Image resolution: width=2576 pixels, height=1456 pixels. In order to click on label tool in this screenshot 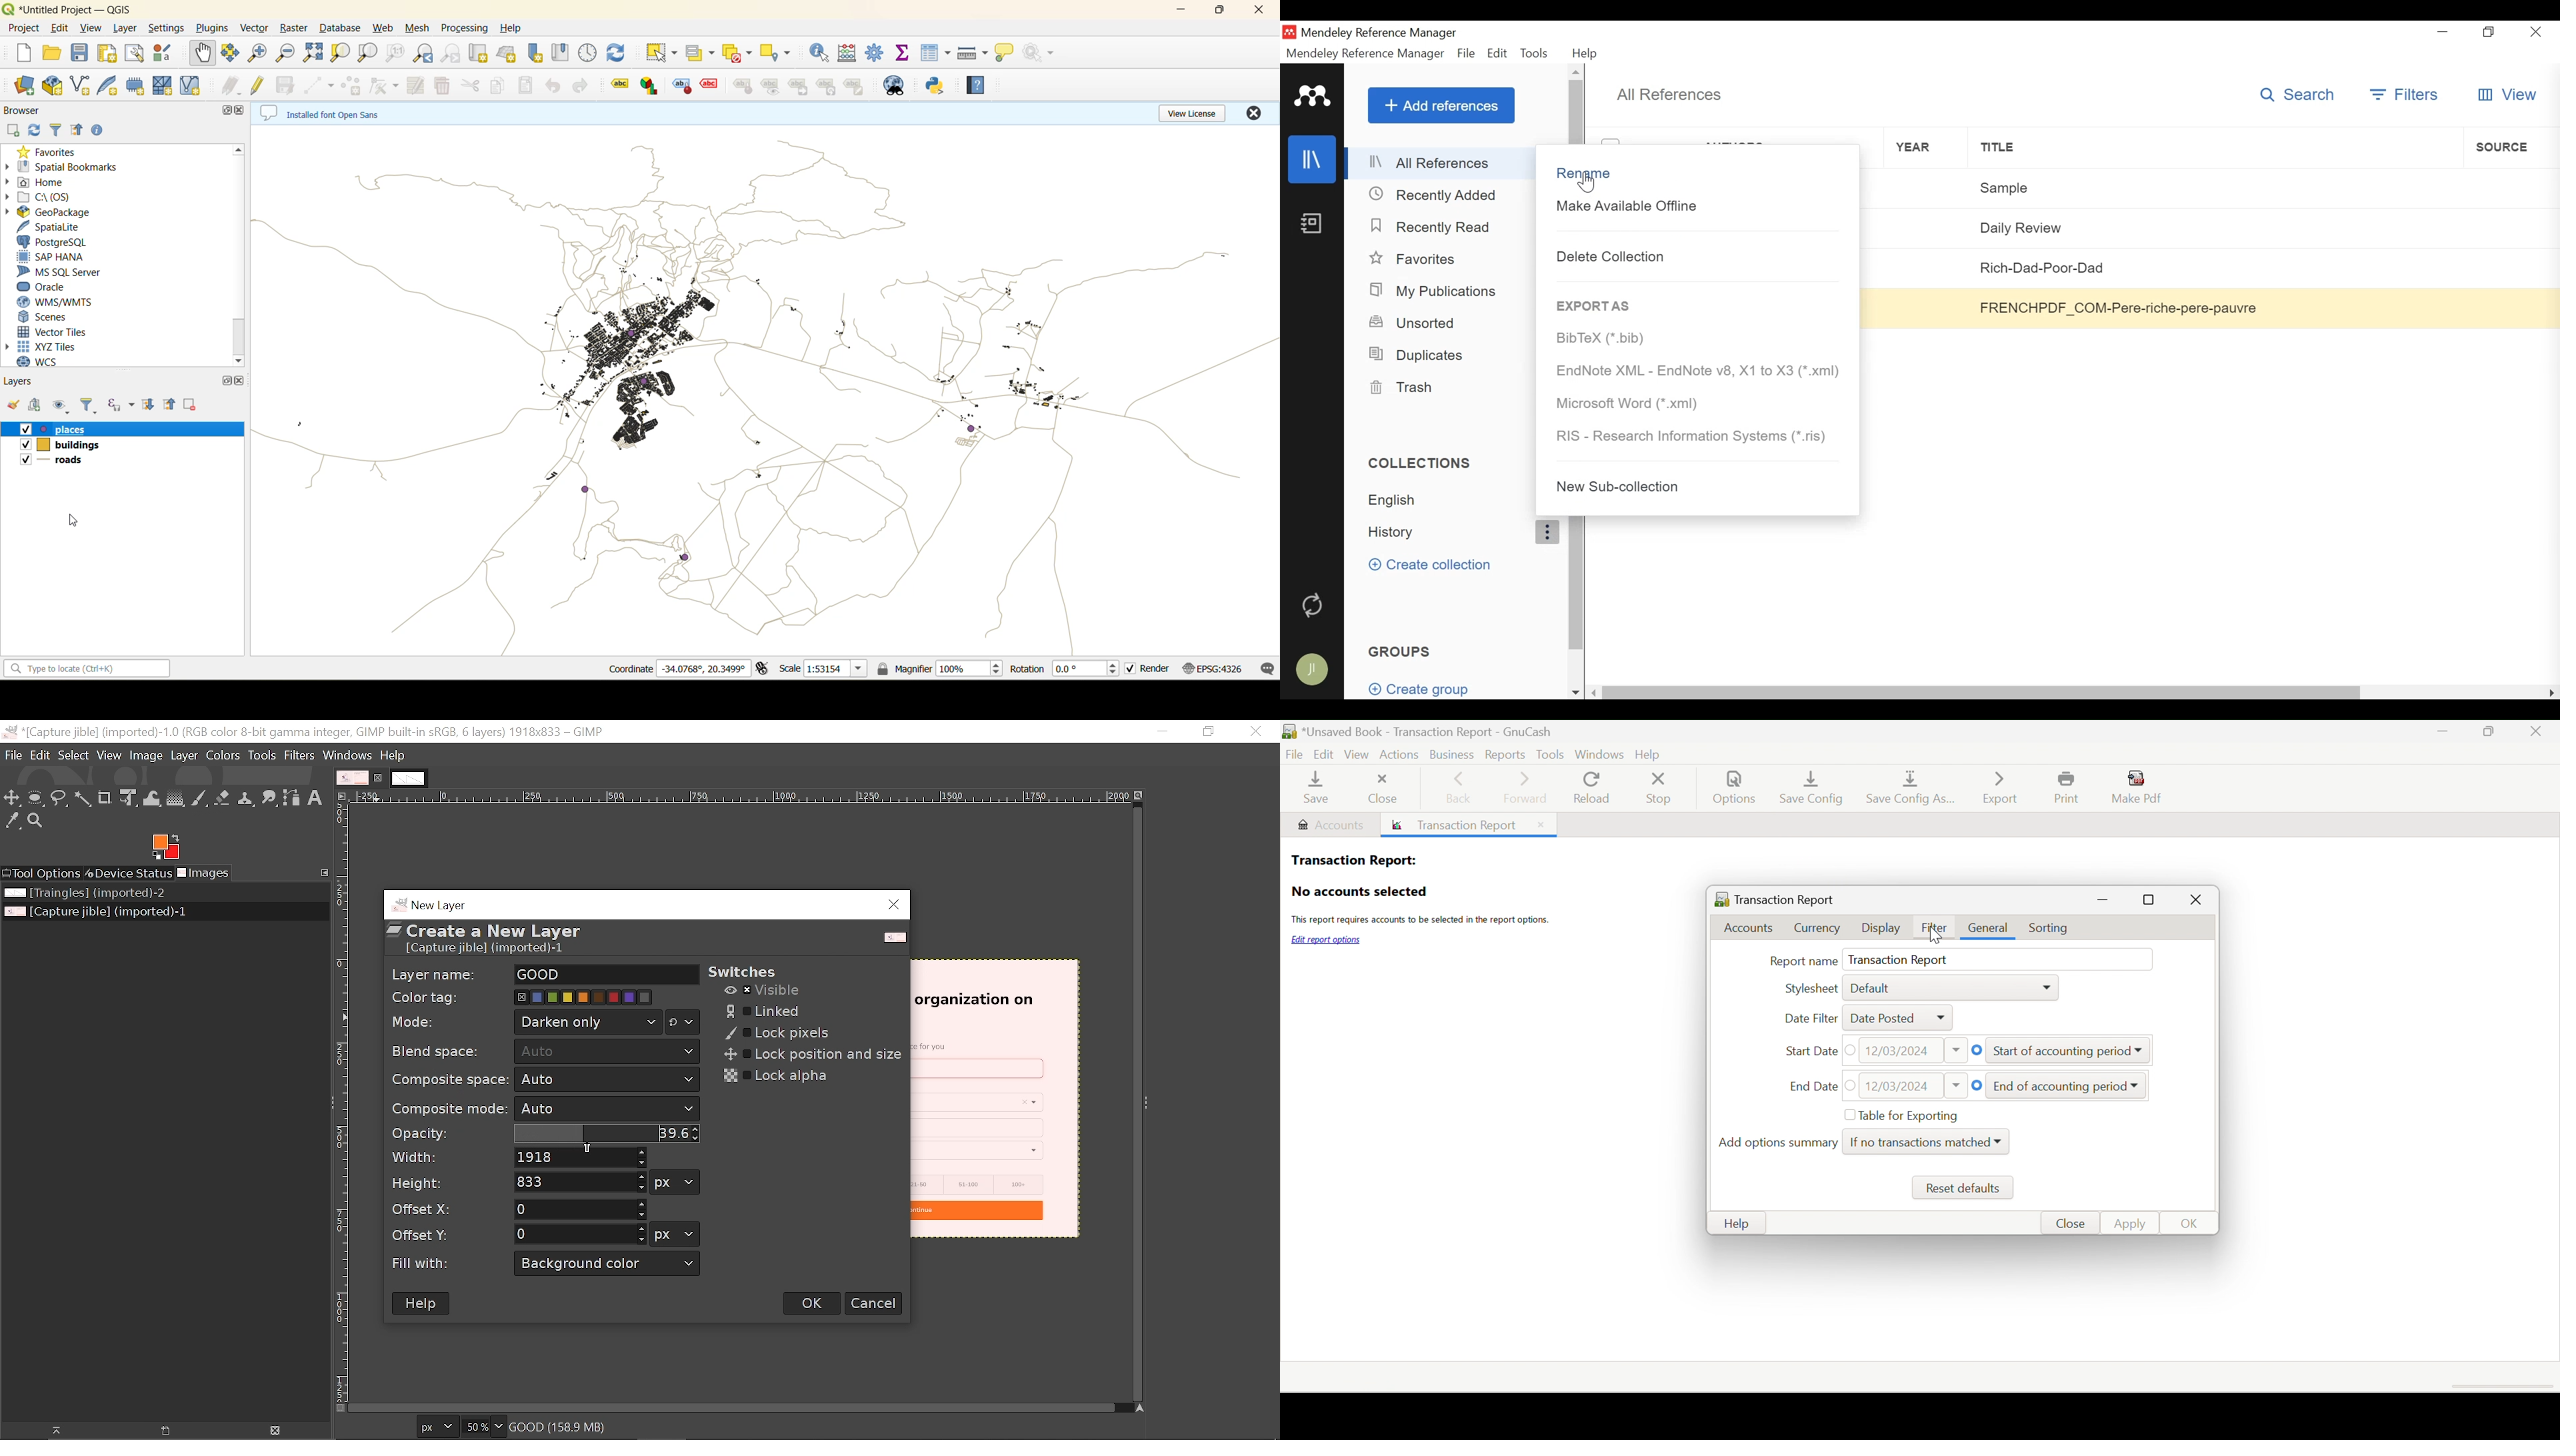, I will do `click(858, 87)`.